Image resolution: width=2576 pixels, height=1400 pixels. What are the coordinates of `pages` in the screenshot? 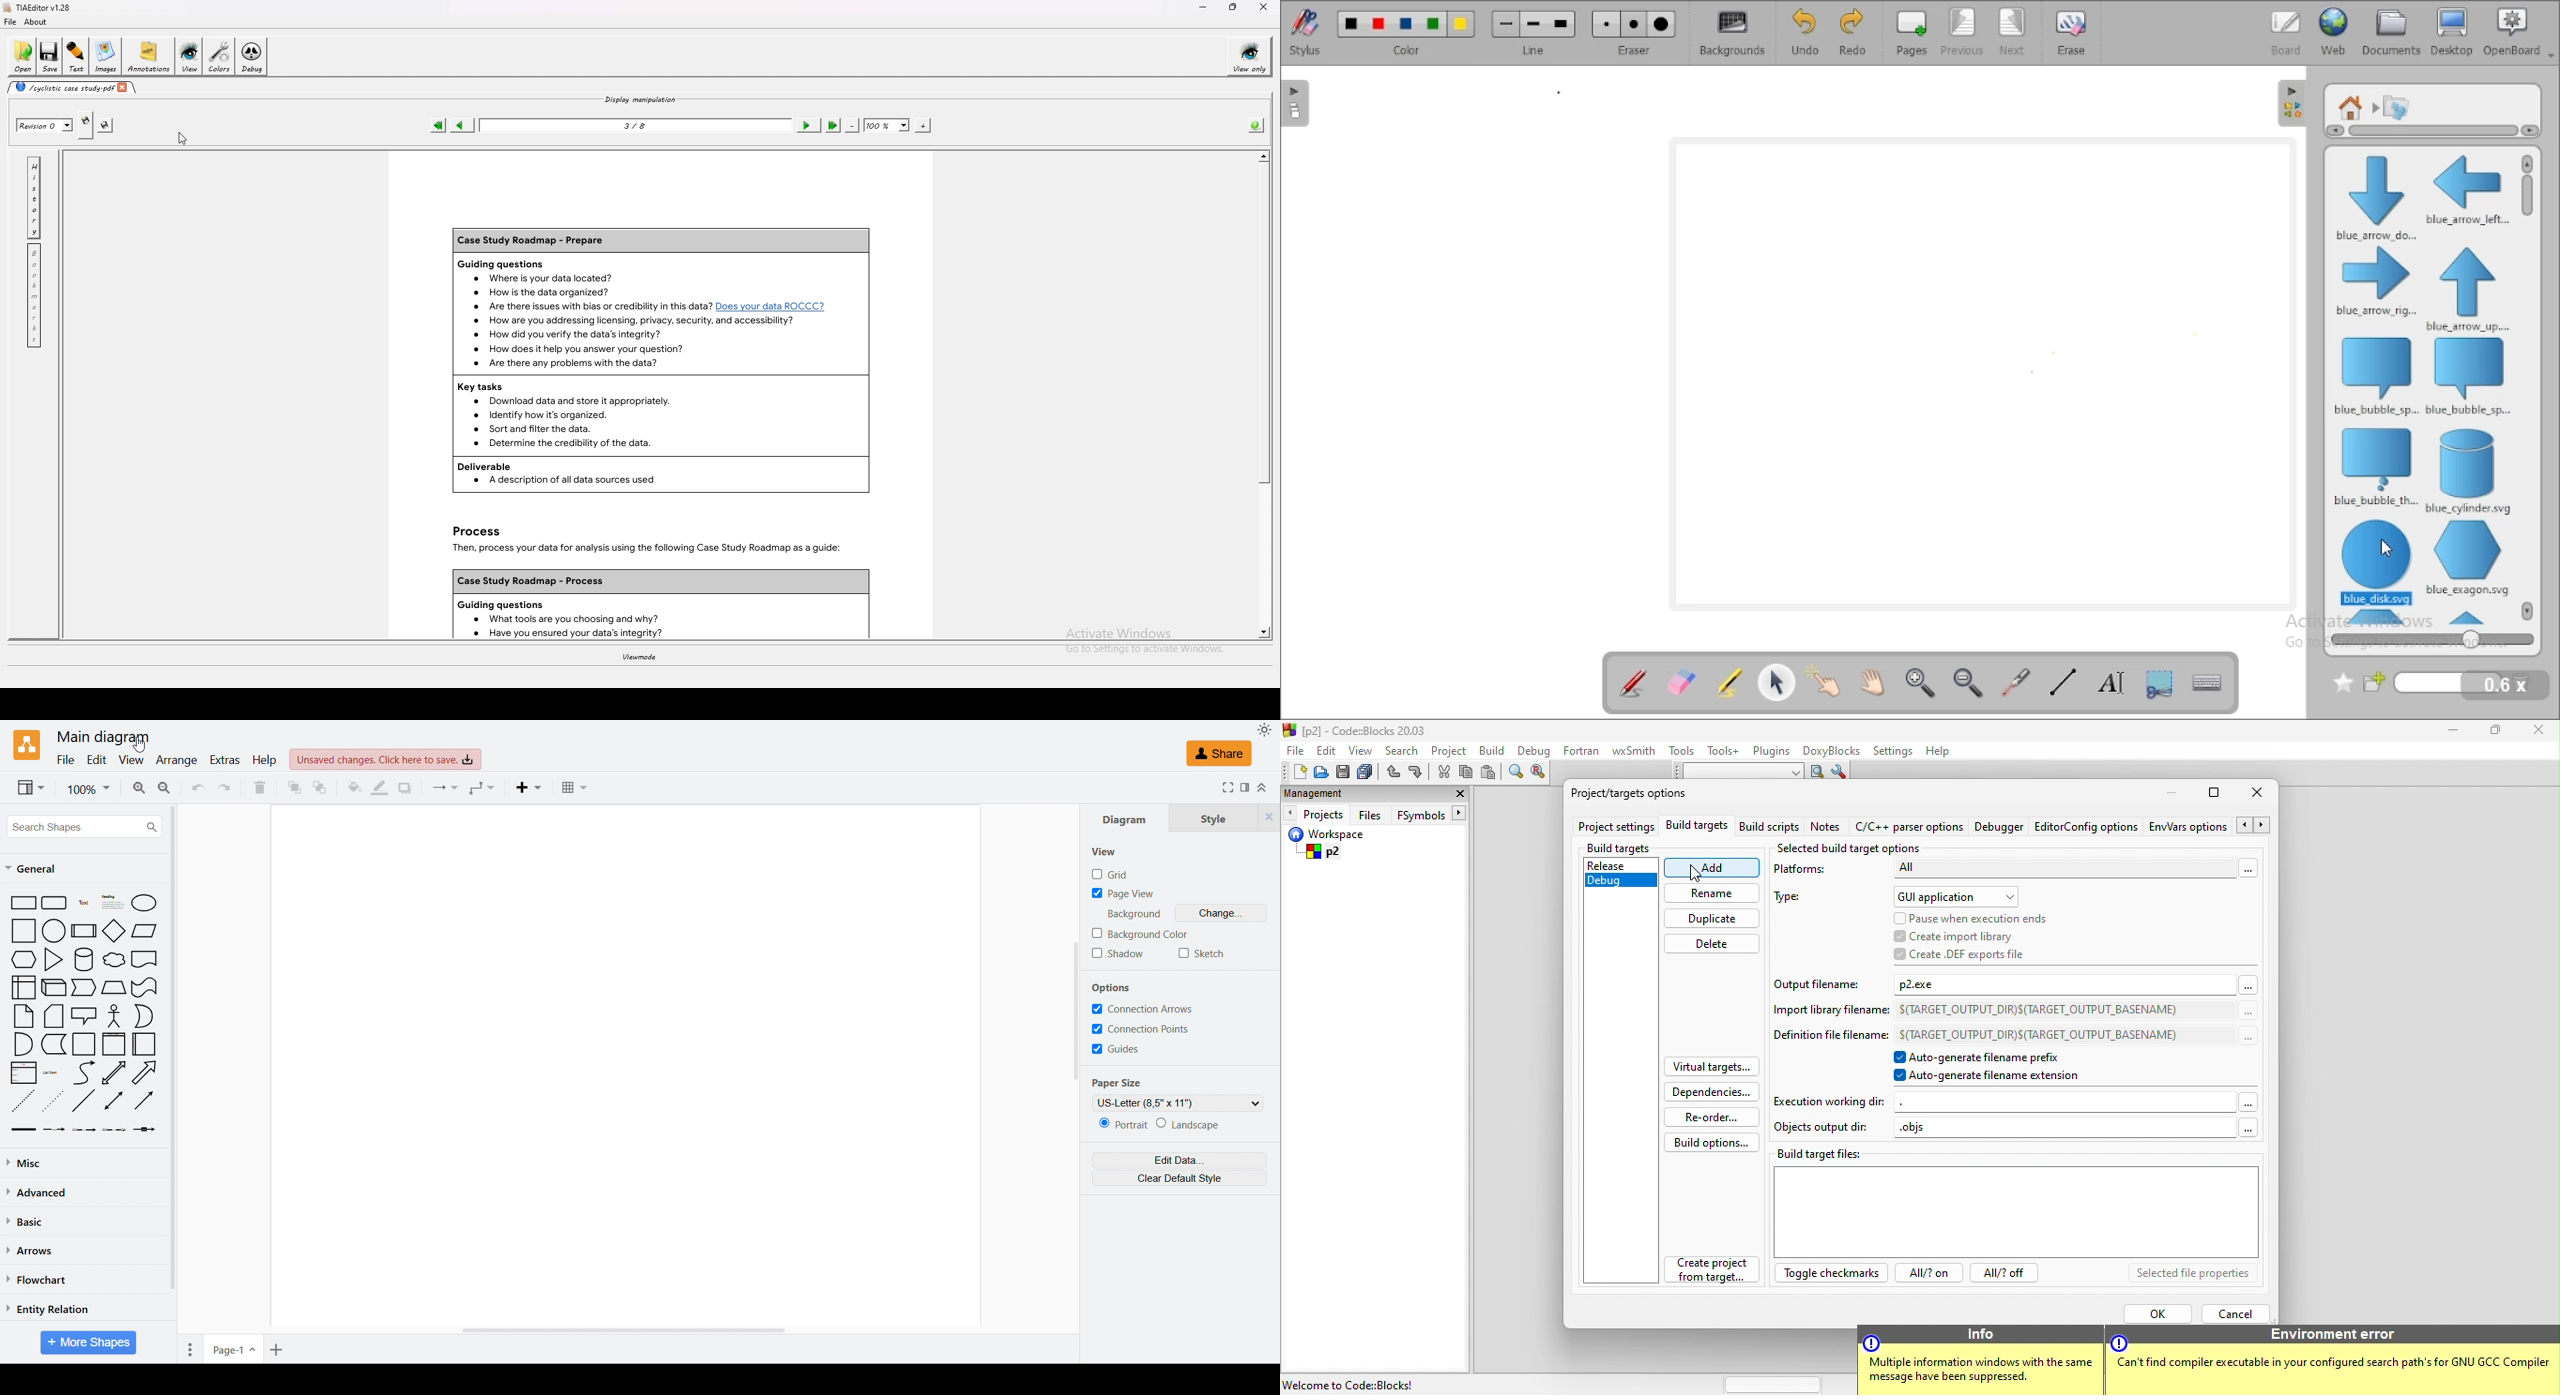 It's located at (1911, 33).